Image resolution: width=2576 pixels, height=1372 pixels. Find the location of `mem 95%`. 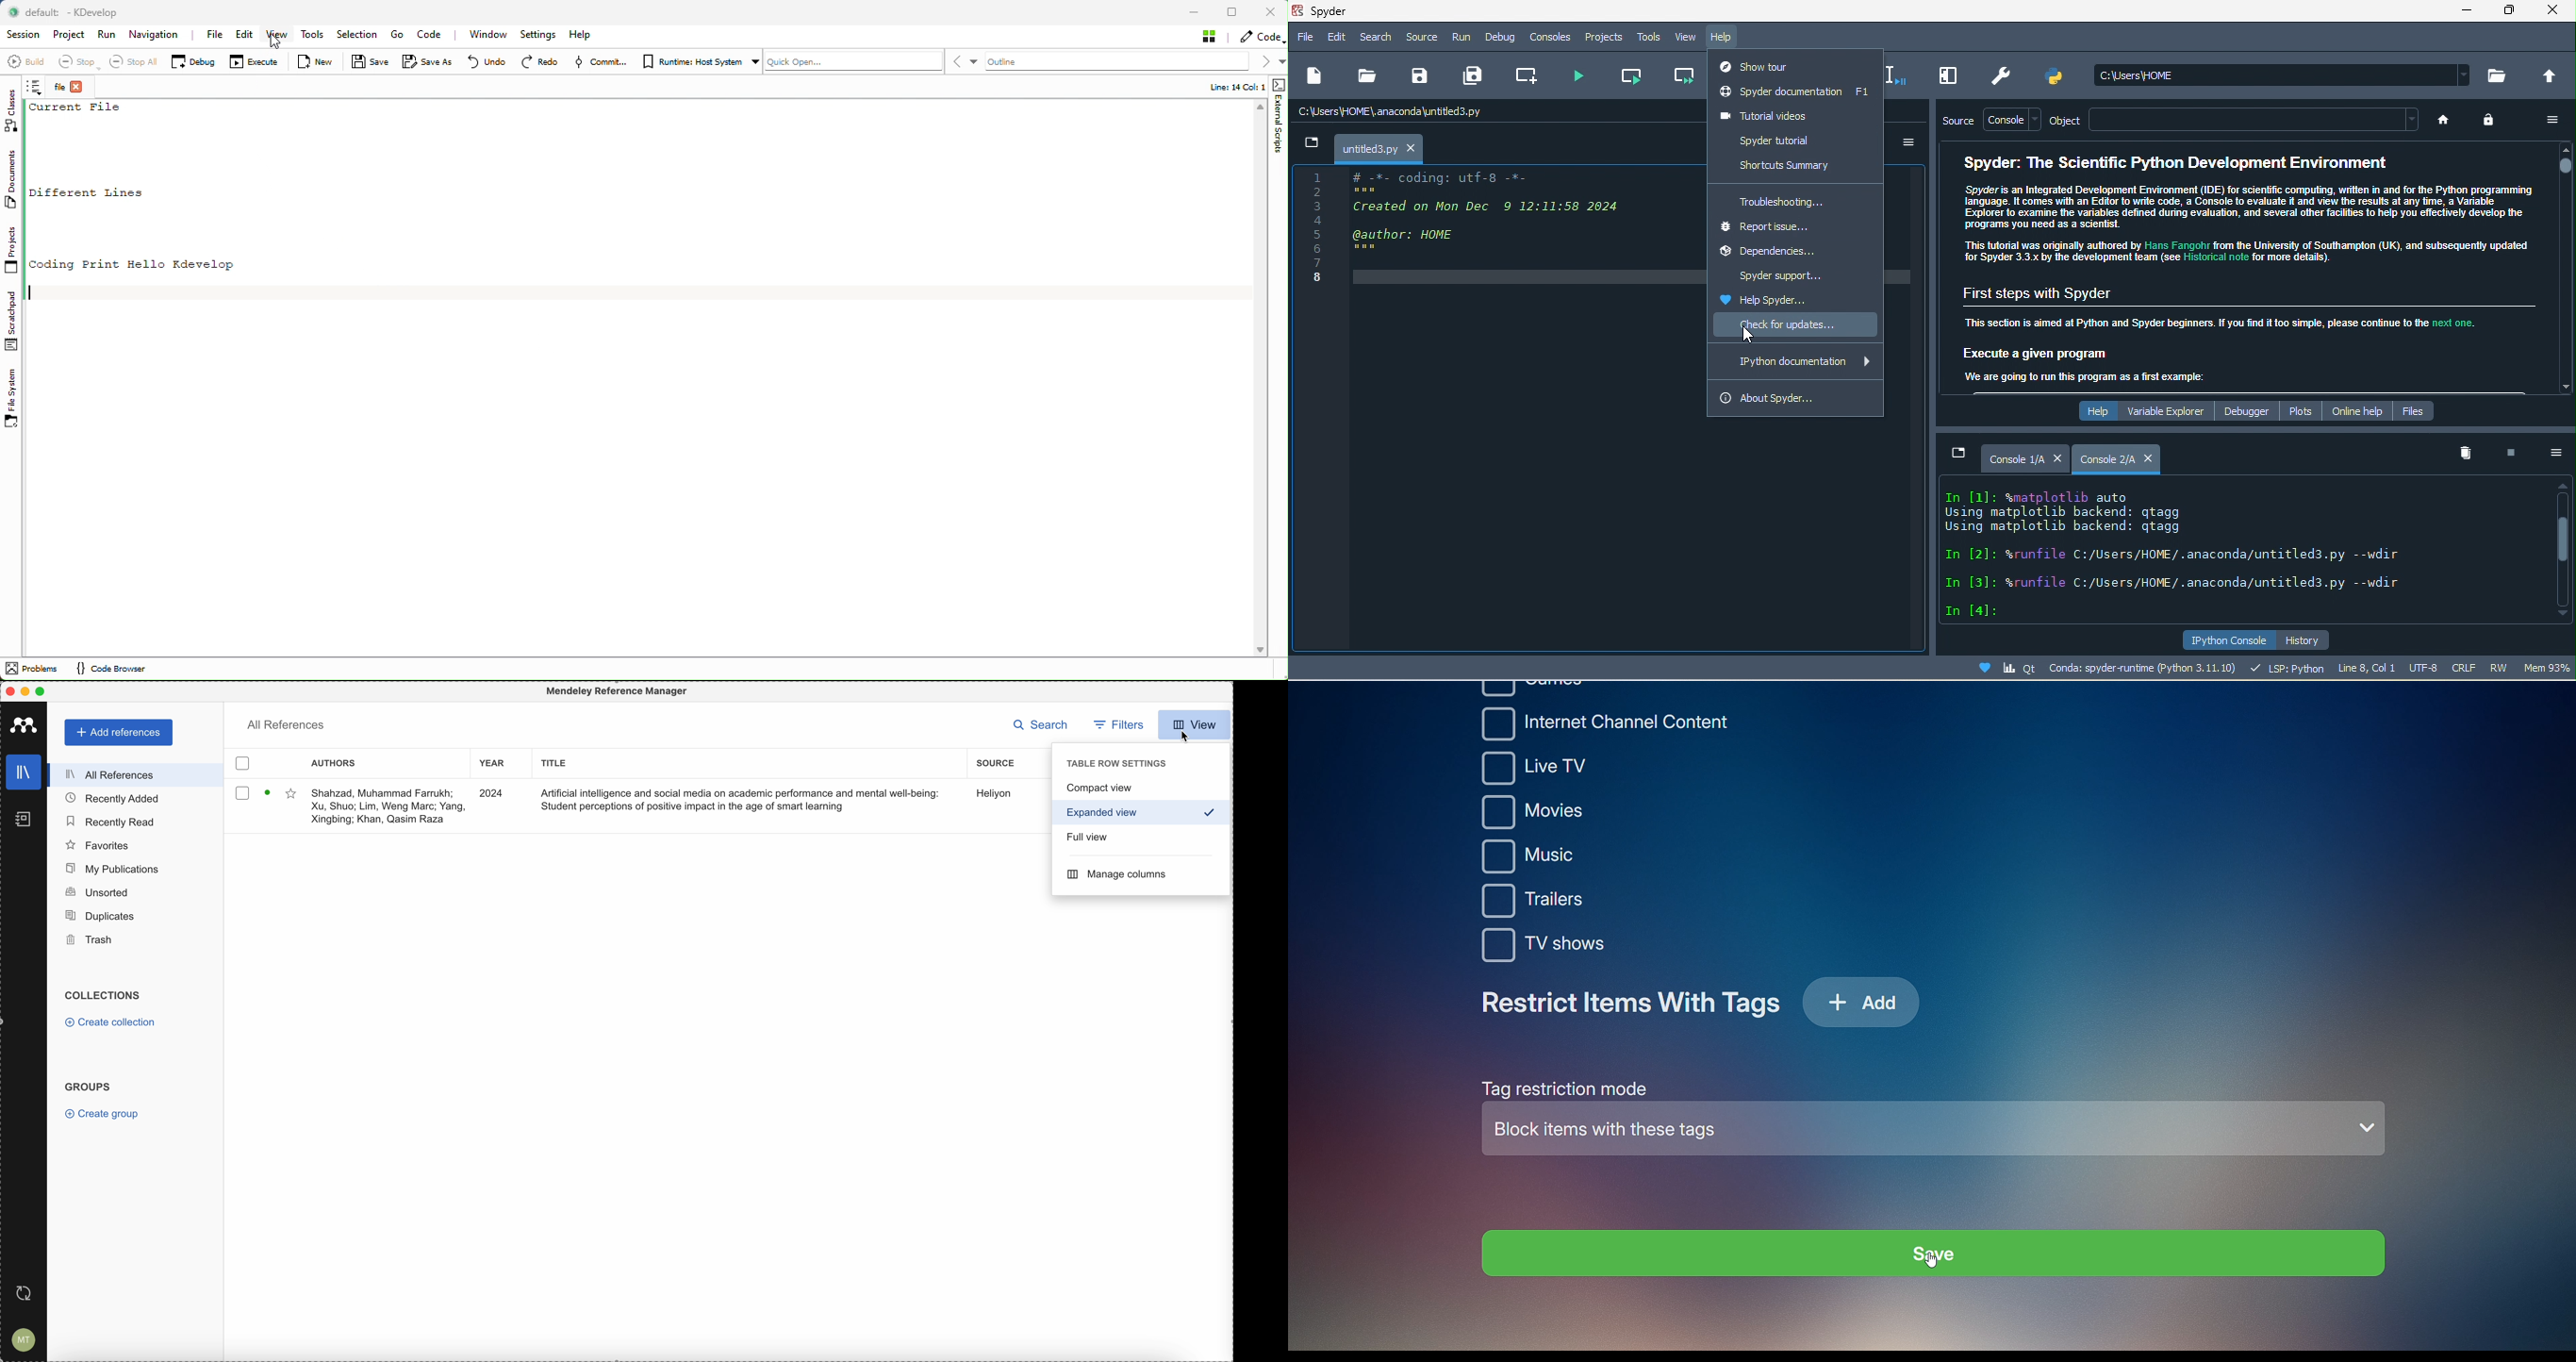

mem 95% is located at coordinates (2547, 669).